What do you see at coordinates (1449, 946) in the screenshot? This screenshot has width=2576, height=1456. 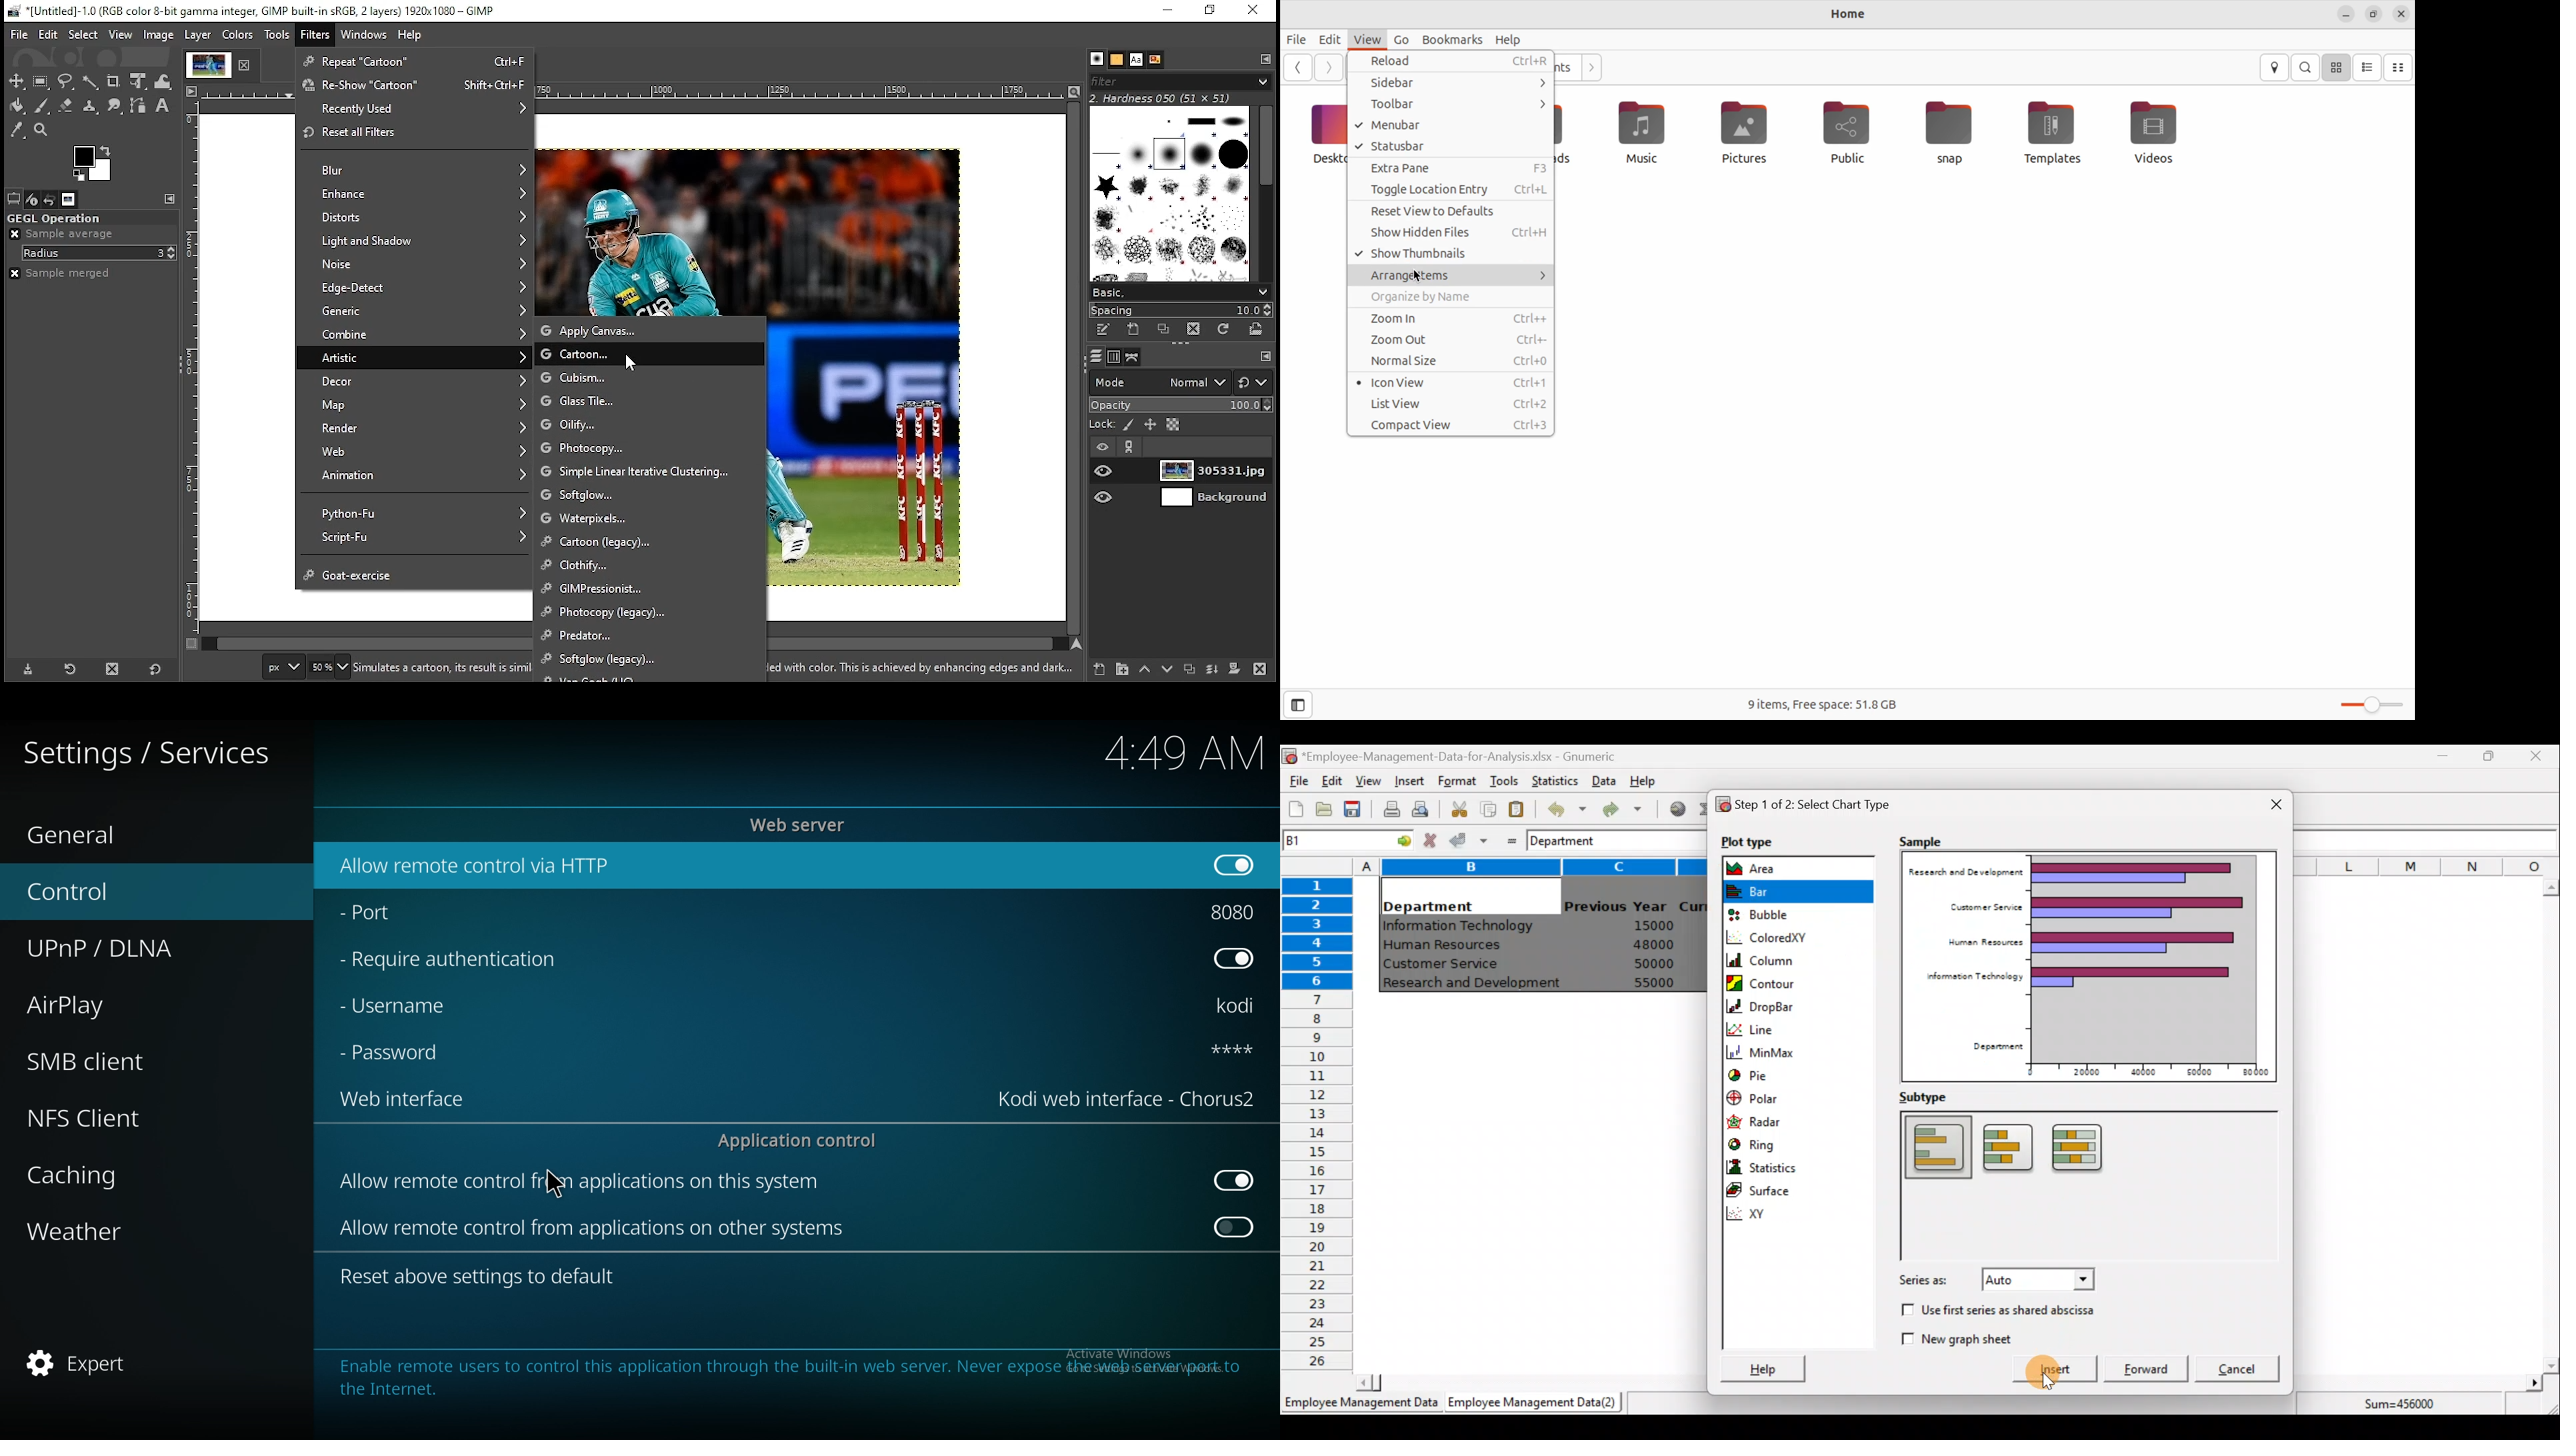 I see `Human Resources` at bounding box center [1449, 946].